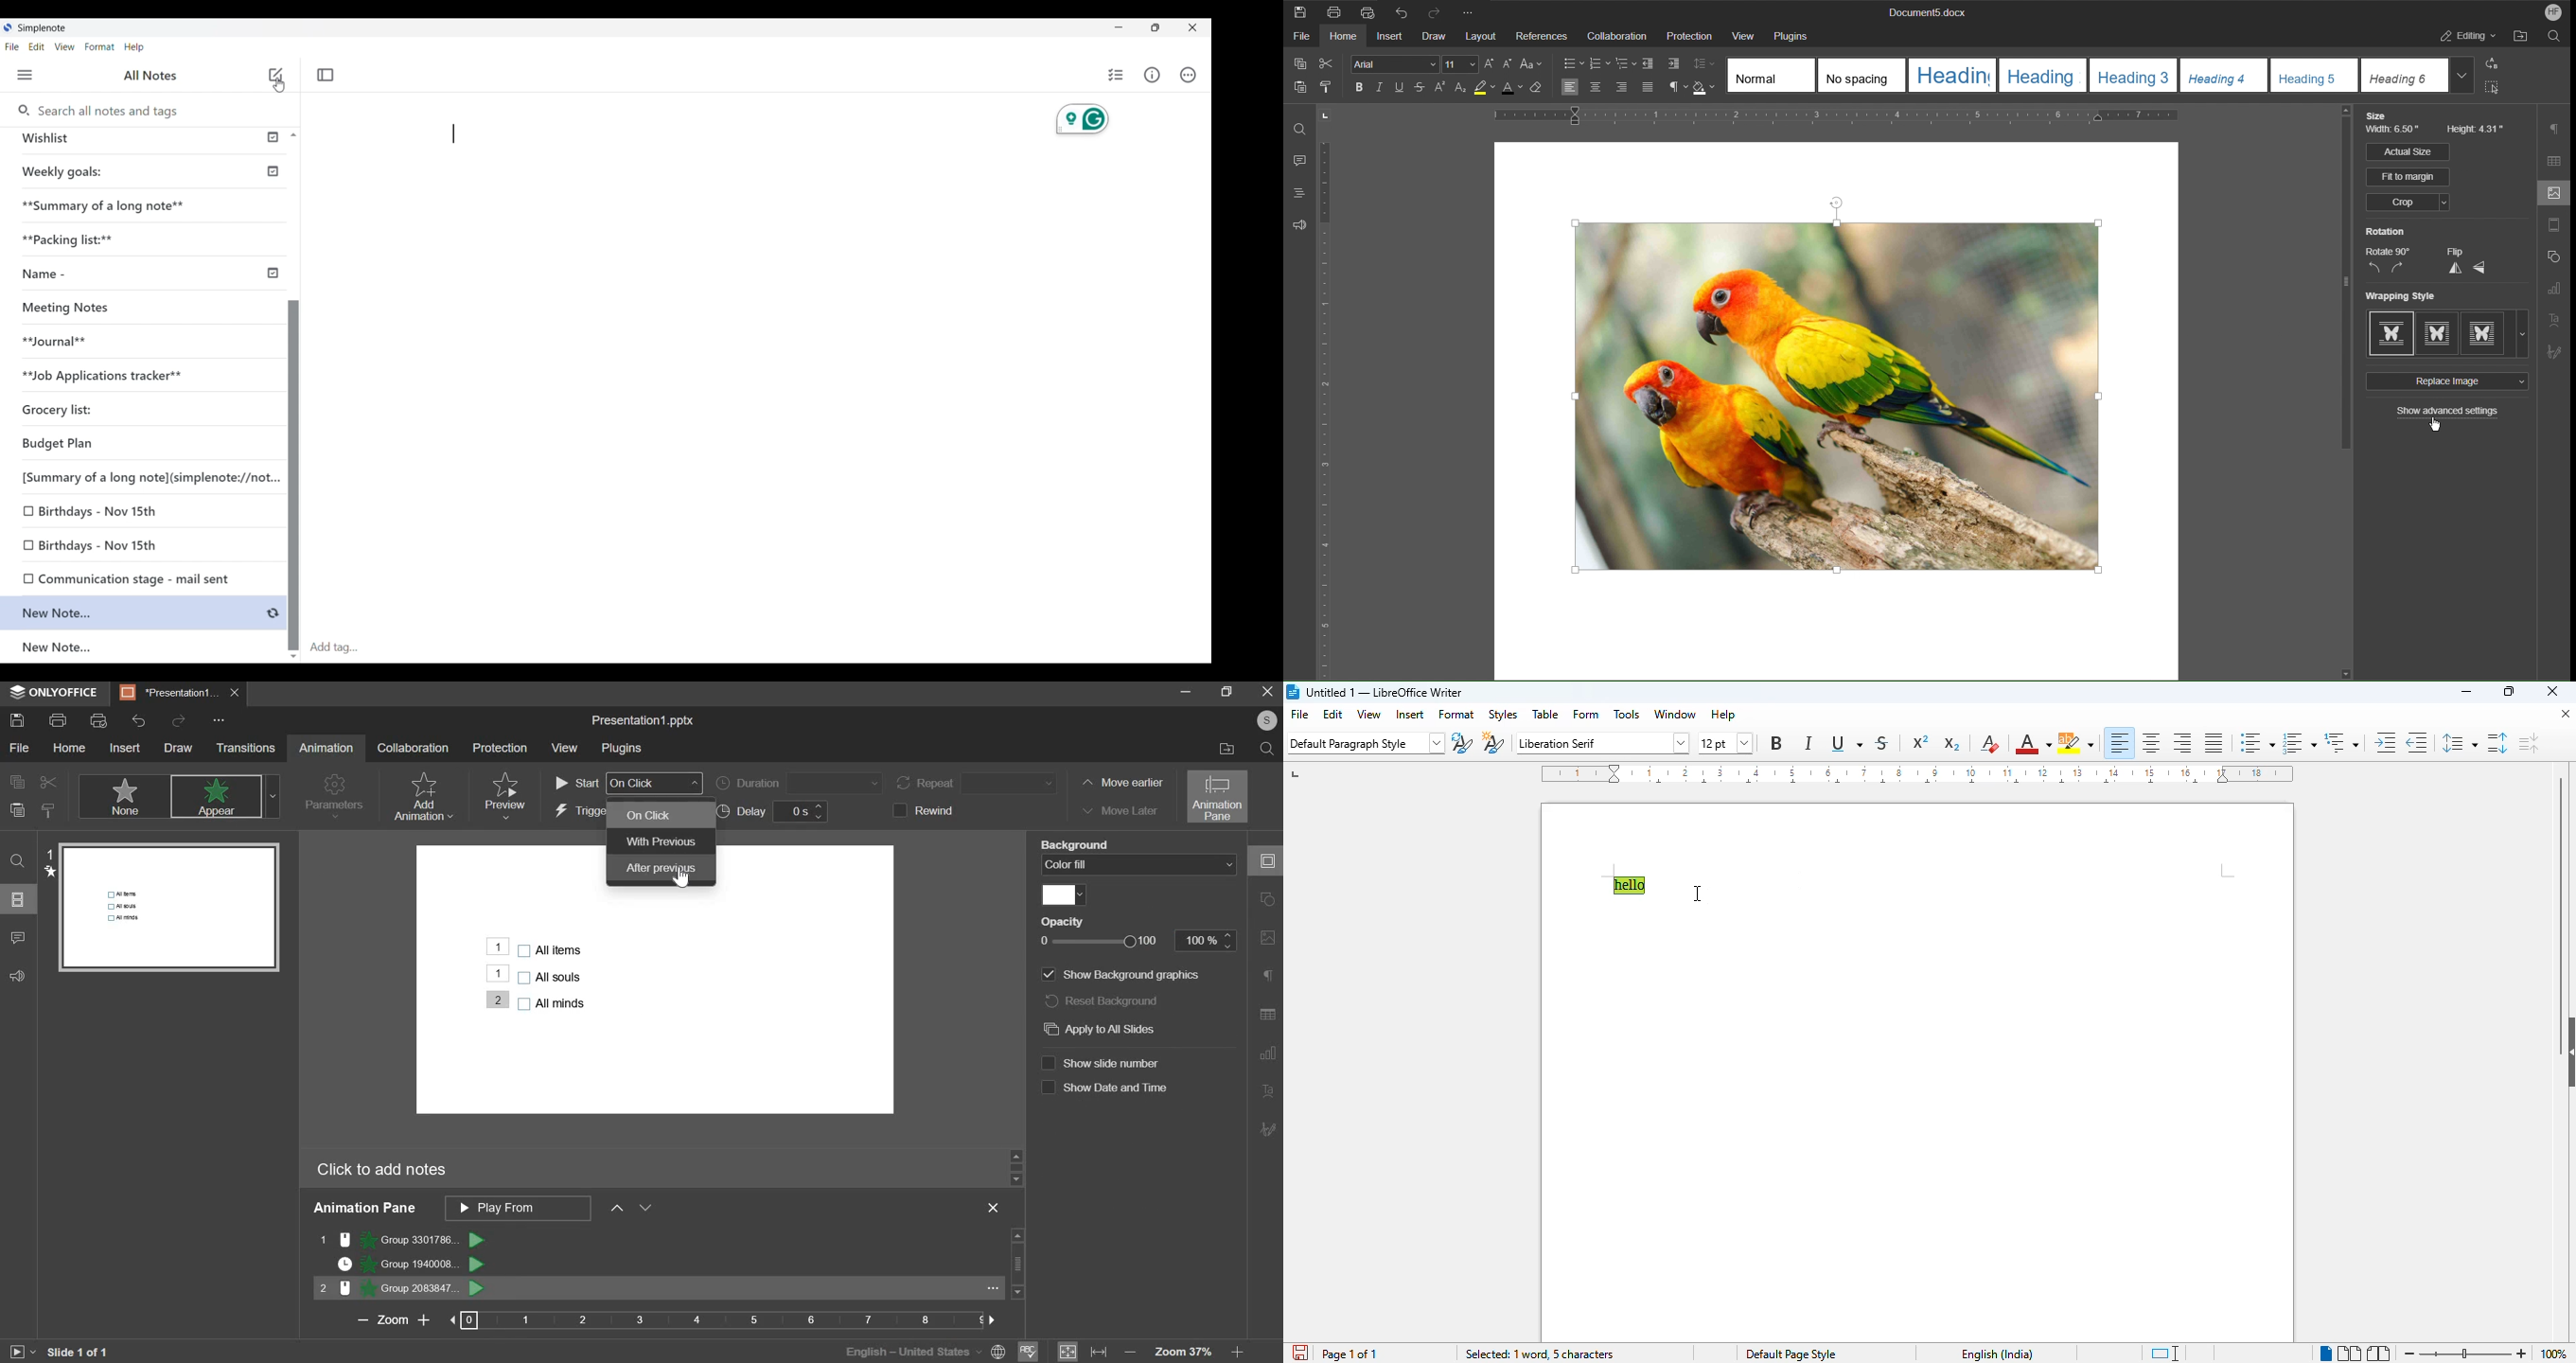 This screenshot has height=1372, width=2576. What do you see at coordinates (1367, 11) in the screenshot?
I see `Quick Print` at bounding box center [1367, 11].